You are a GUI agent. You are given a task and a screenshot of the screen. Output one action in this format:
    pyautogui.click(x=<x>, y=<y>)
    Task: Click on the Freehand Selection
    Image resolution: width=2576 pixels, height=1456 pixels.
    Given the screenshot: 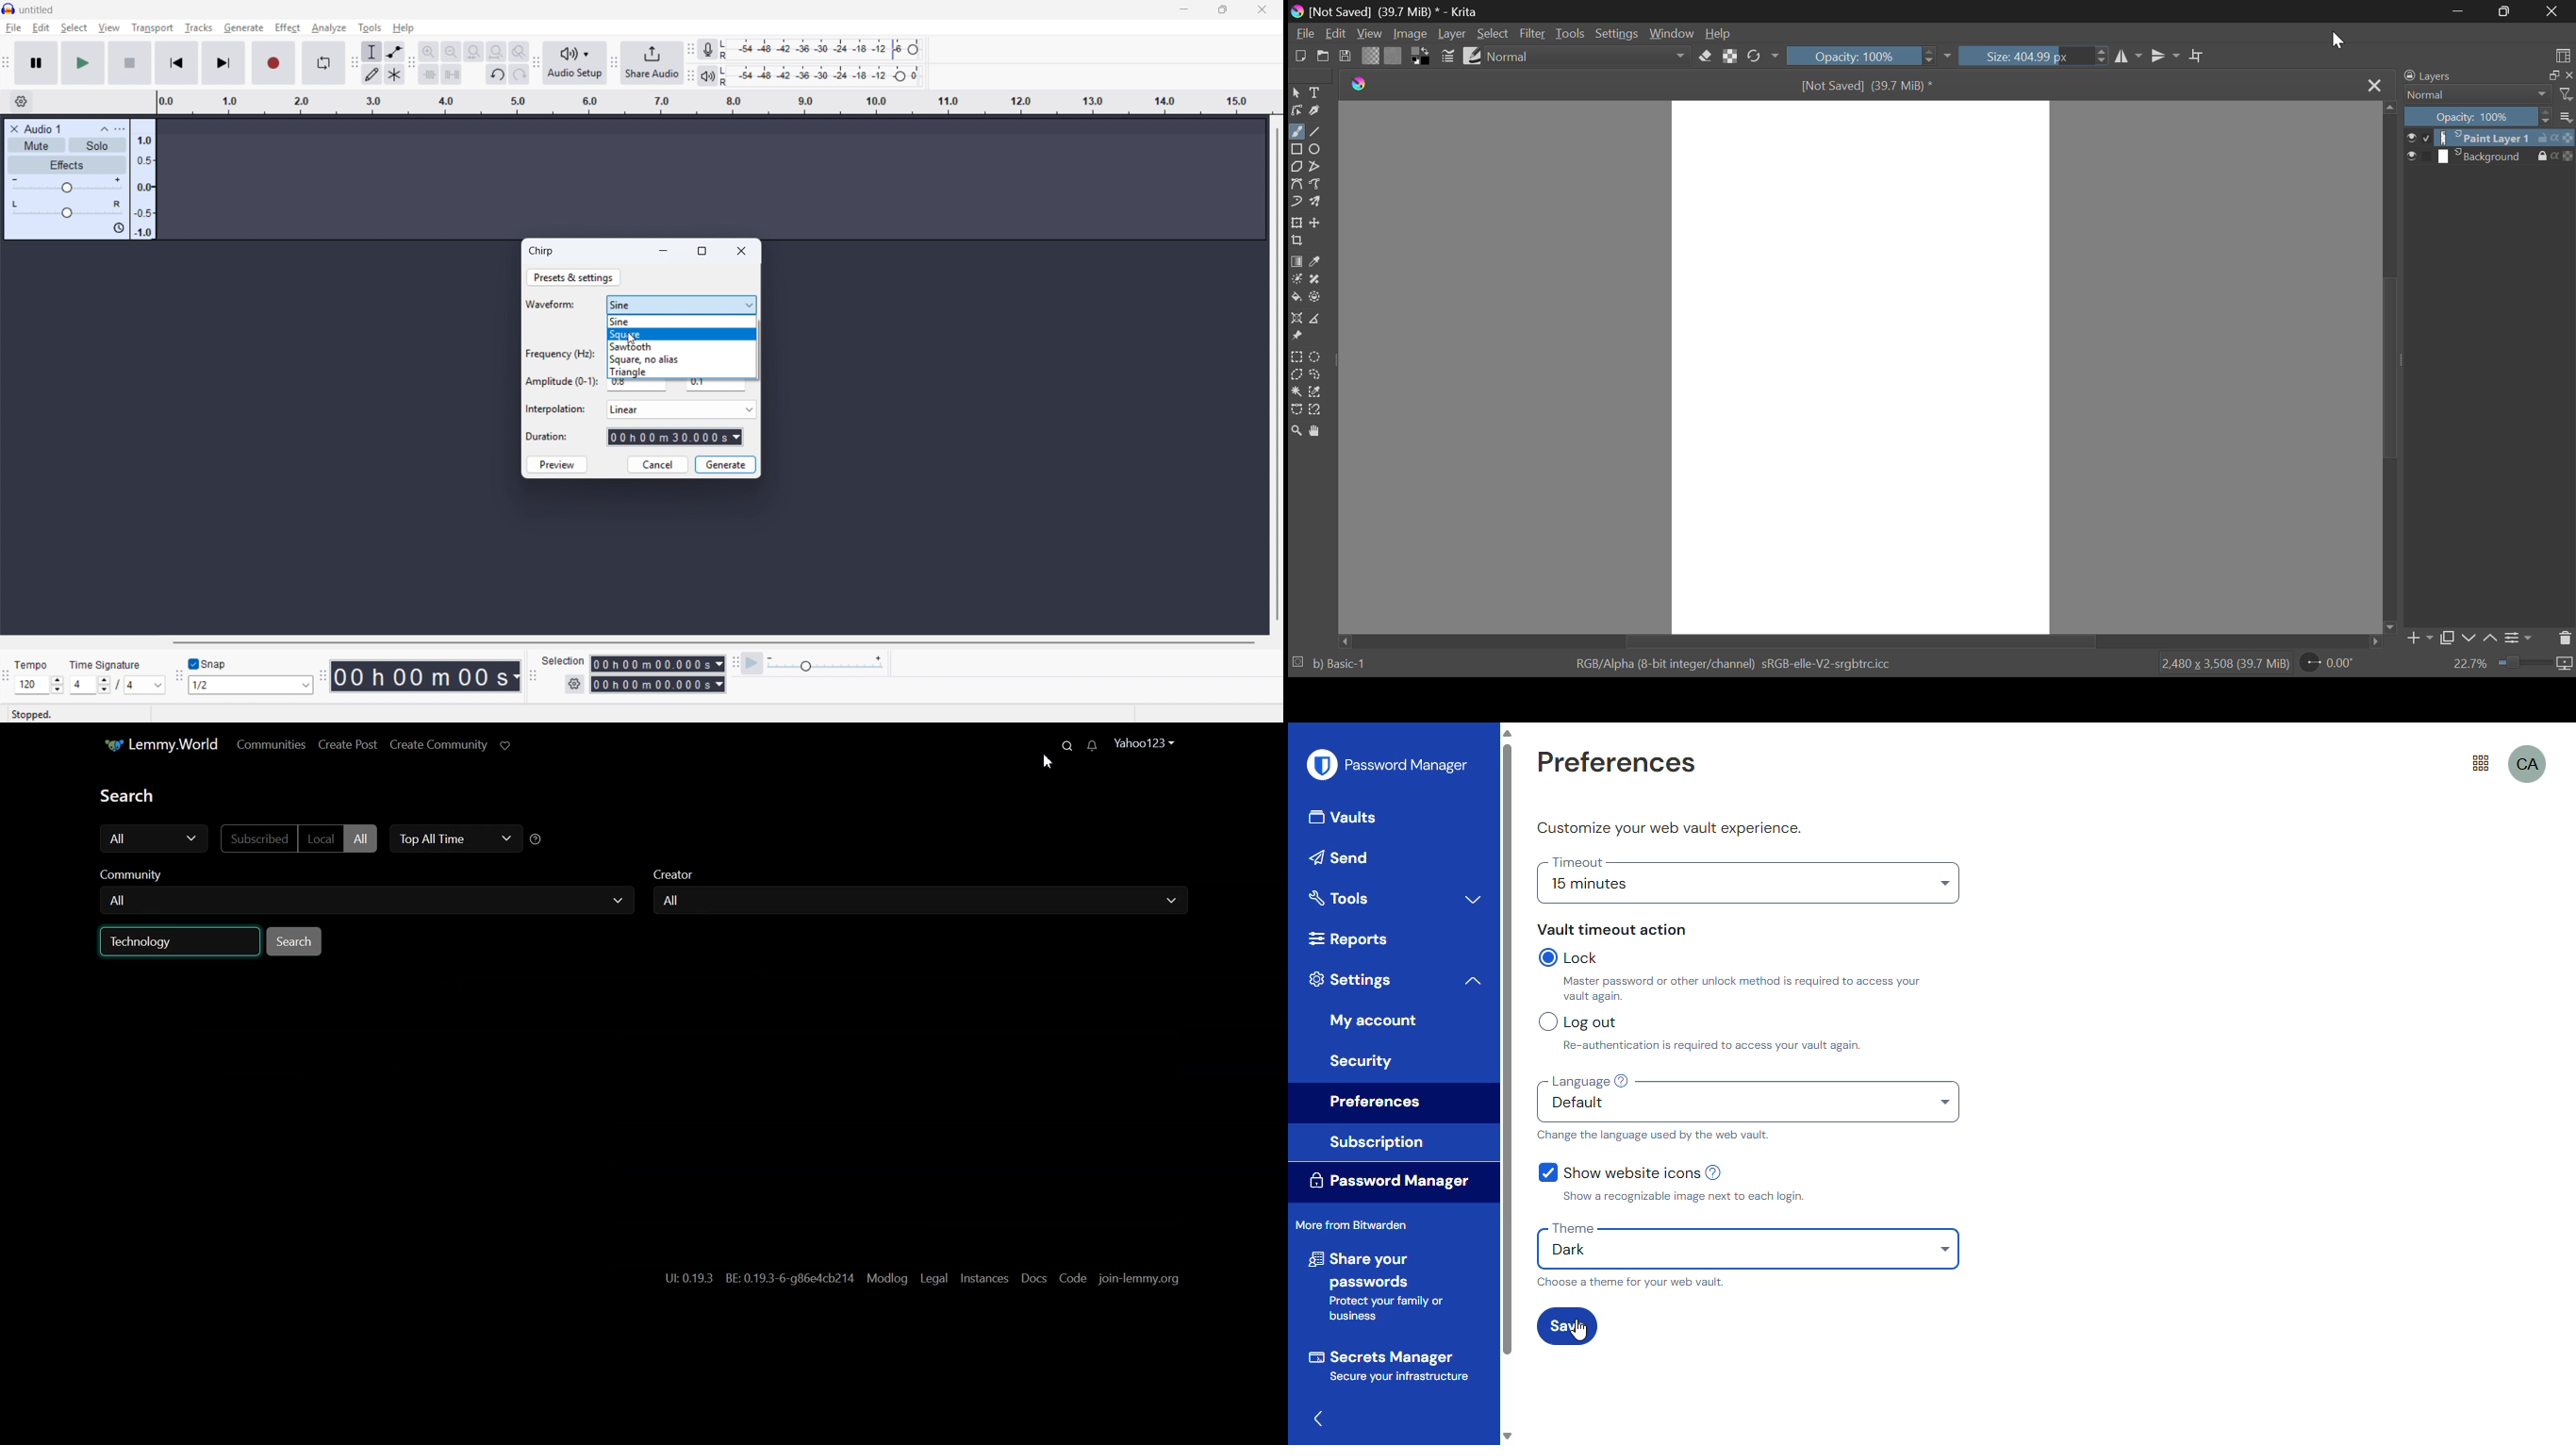 What is the action you would take?
    pyautogui.click(x=1315, y=376)
    